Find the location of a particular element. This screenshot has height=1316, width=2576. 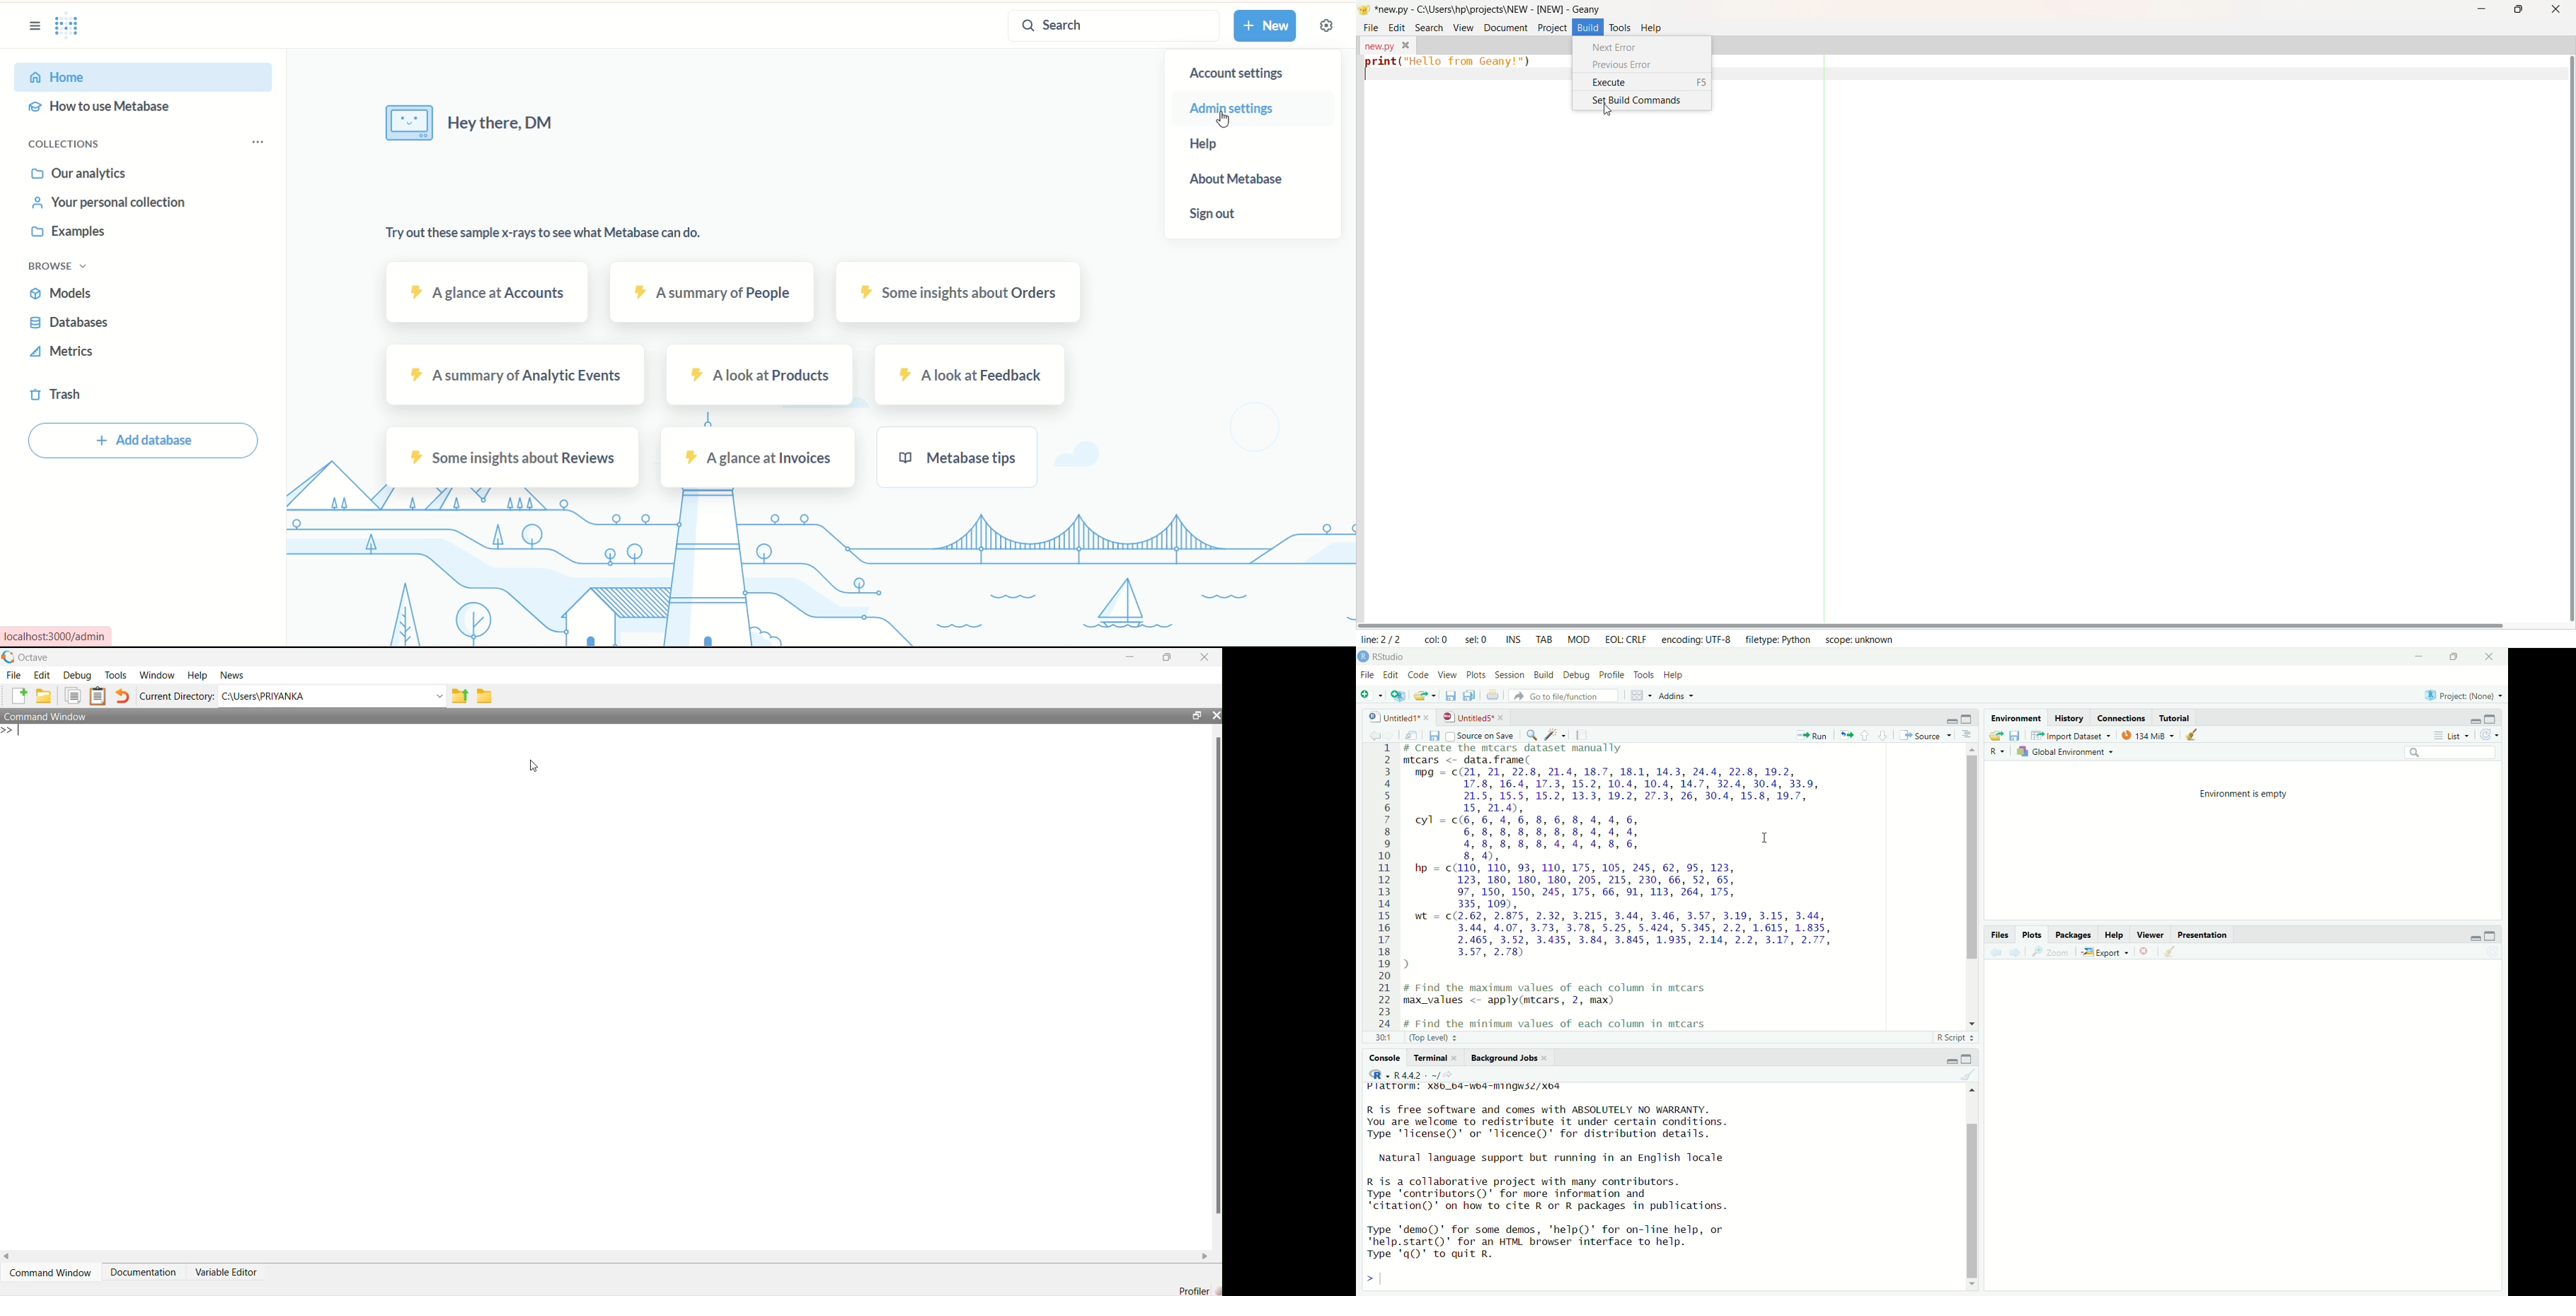

Help is located at coordinates (1678, 674).